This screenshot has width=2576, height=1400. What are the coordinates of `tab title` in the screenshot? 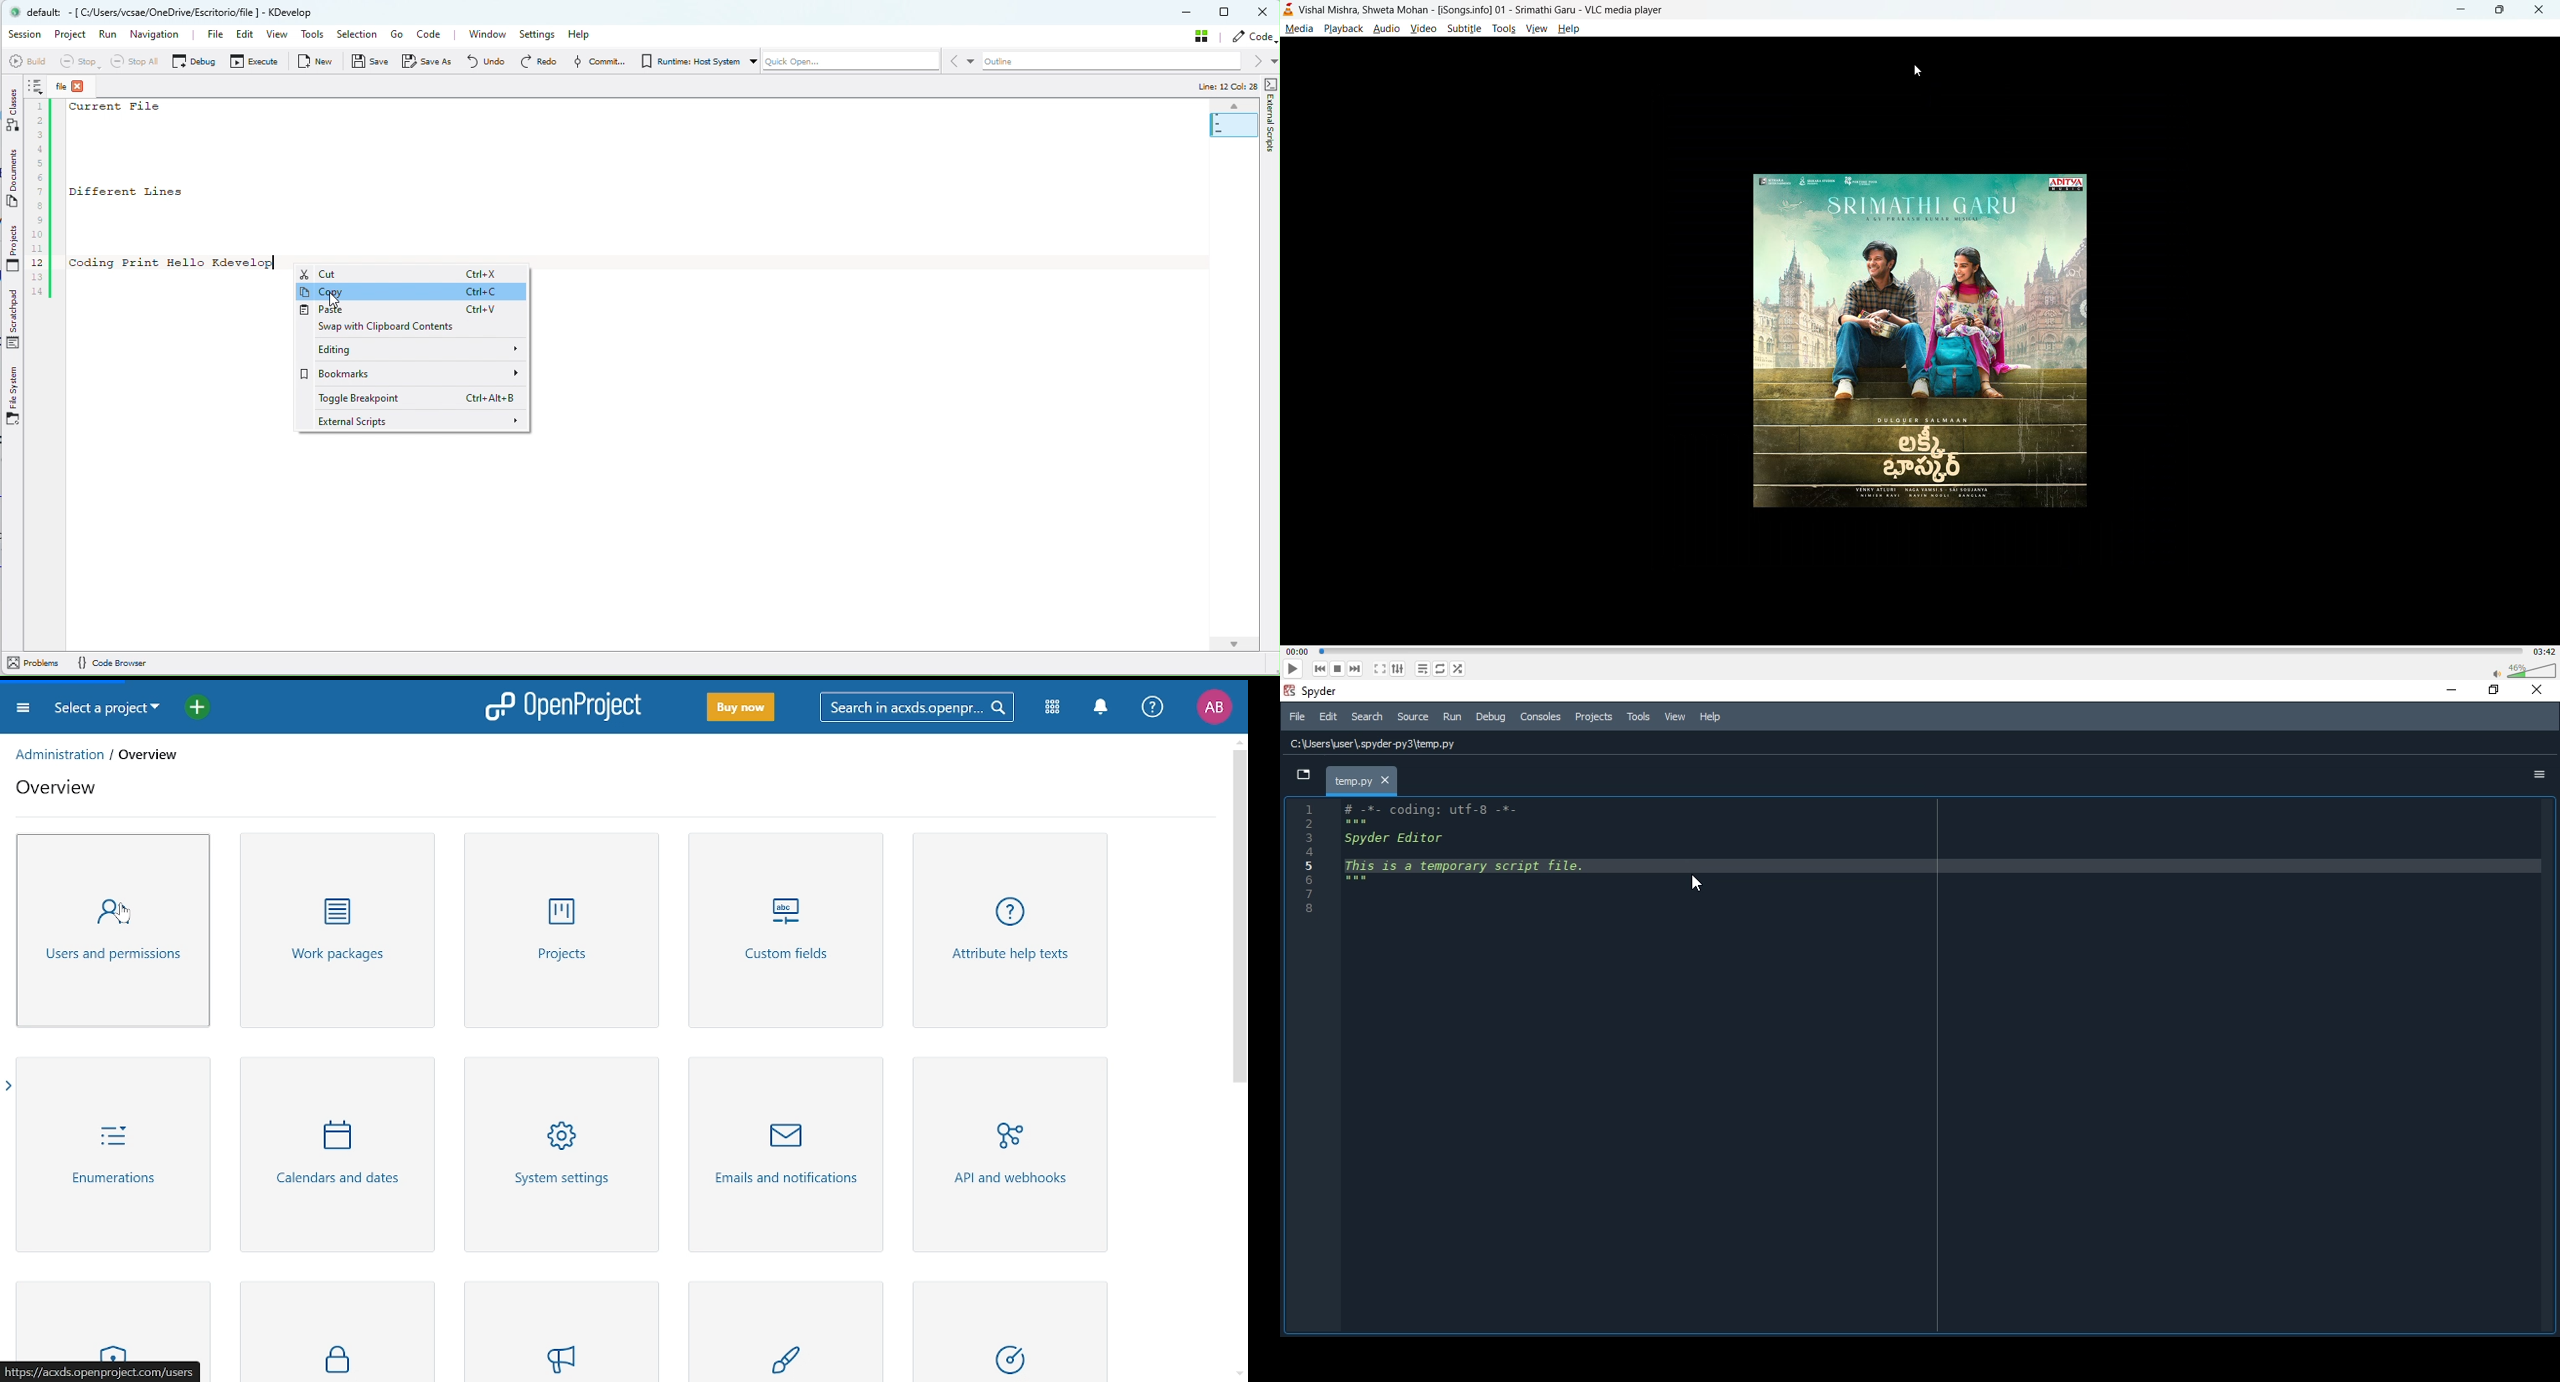 It's located at (1362, 779).